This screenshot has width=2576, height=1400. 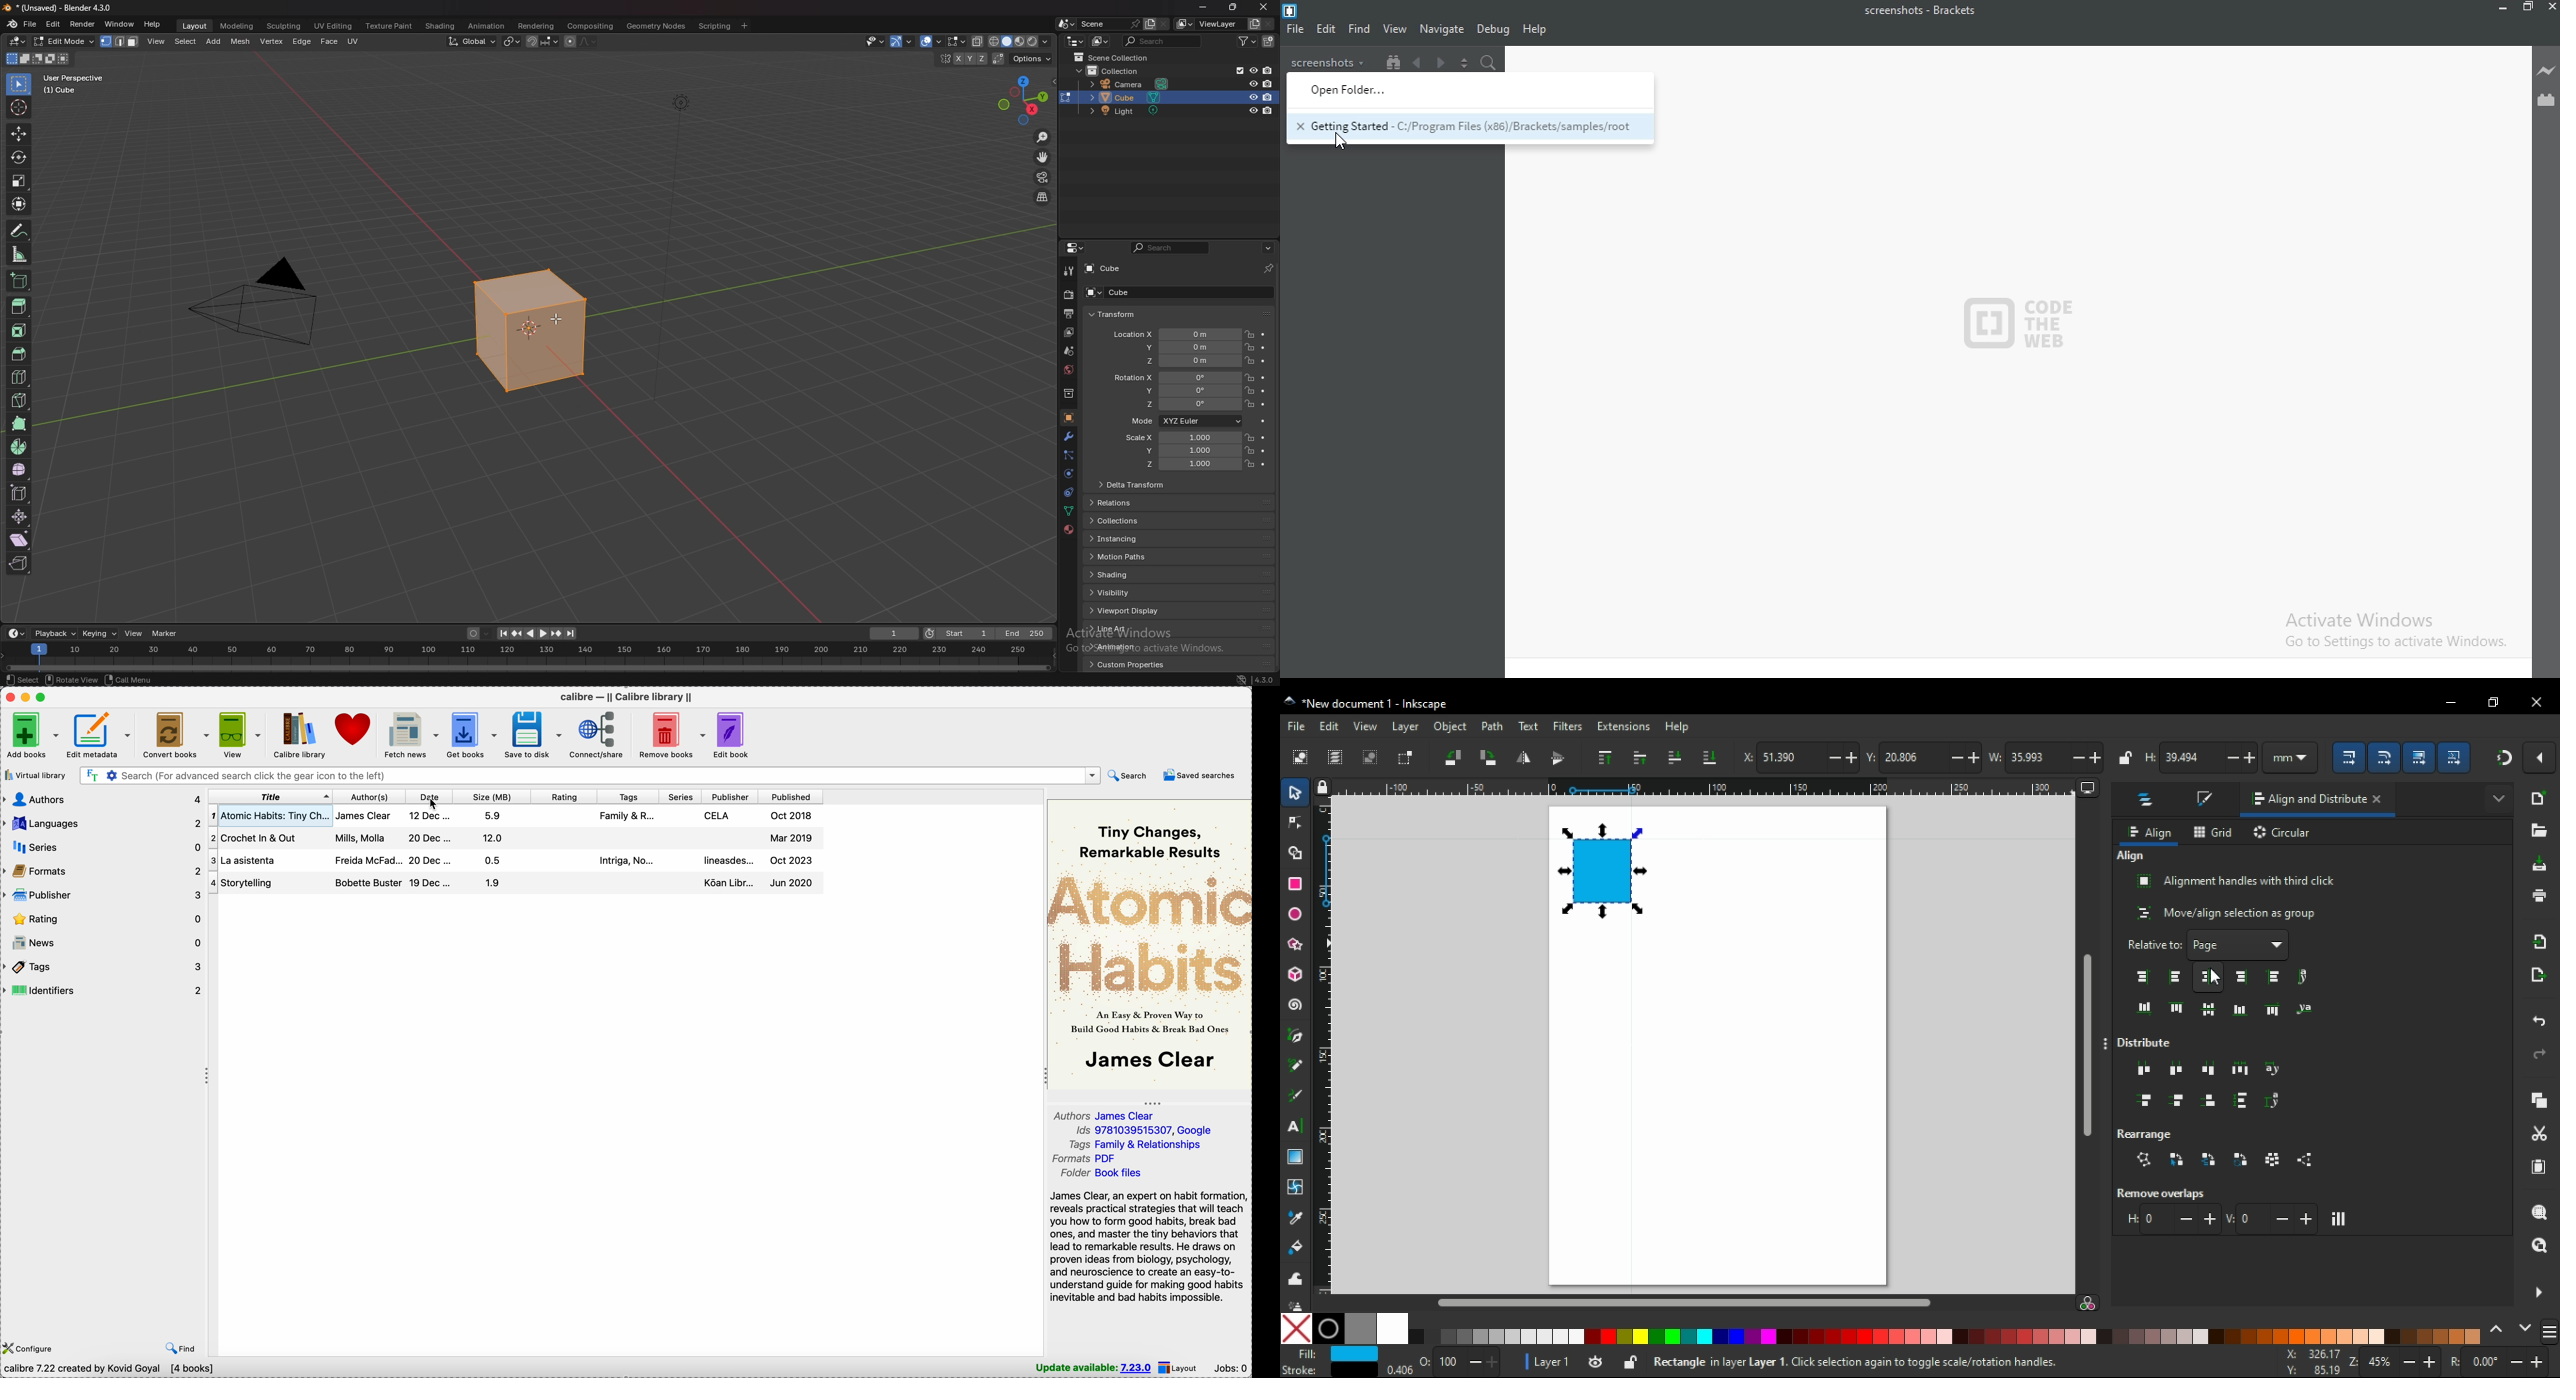 I want to click on location x, so click(x=1175, y=335).